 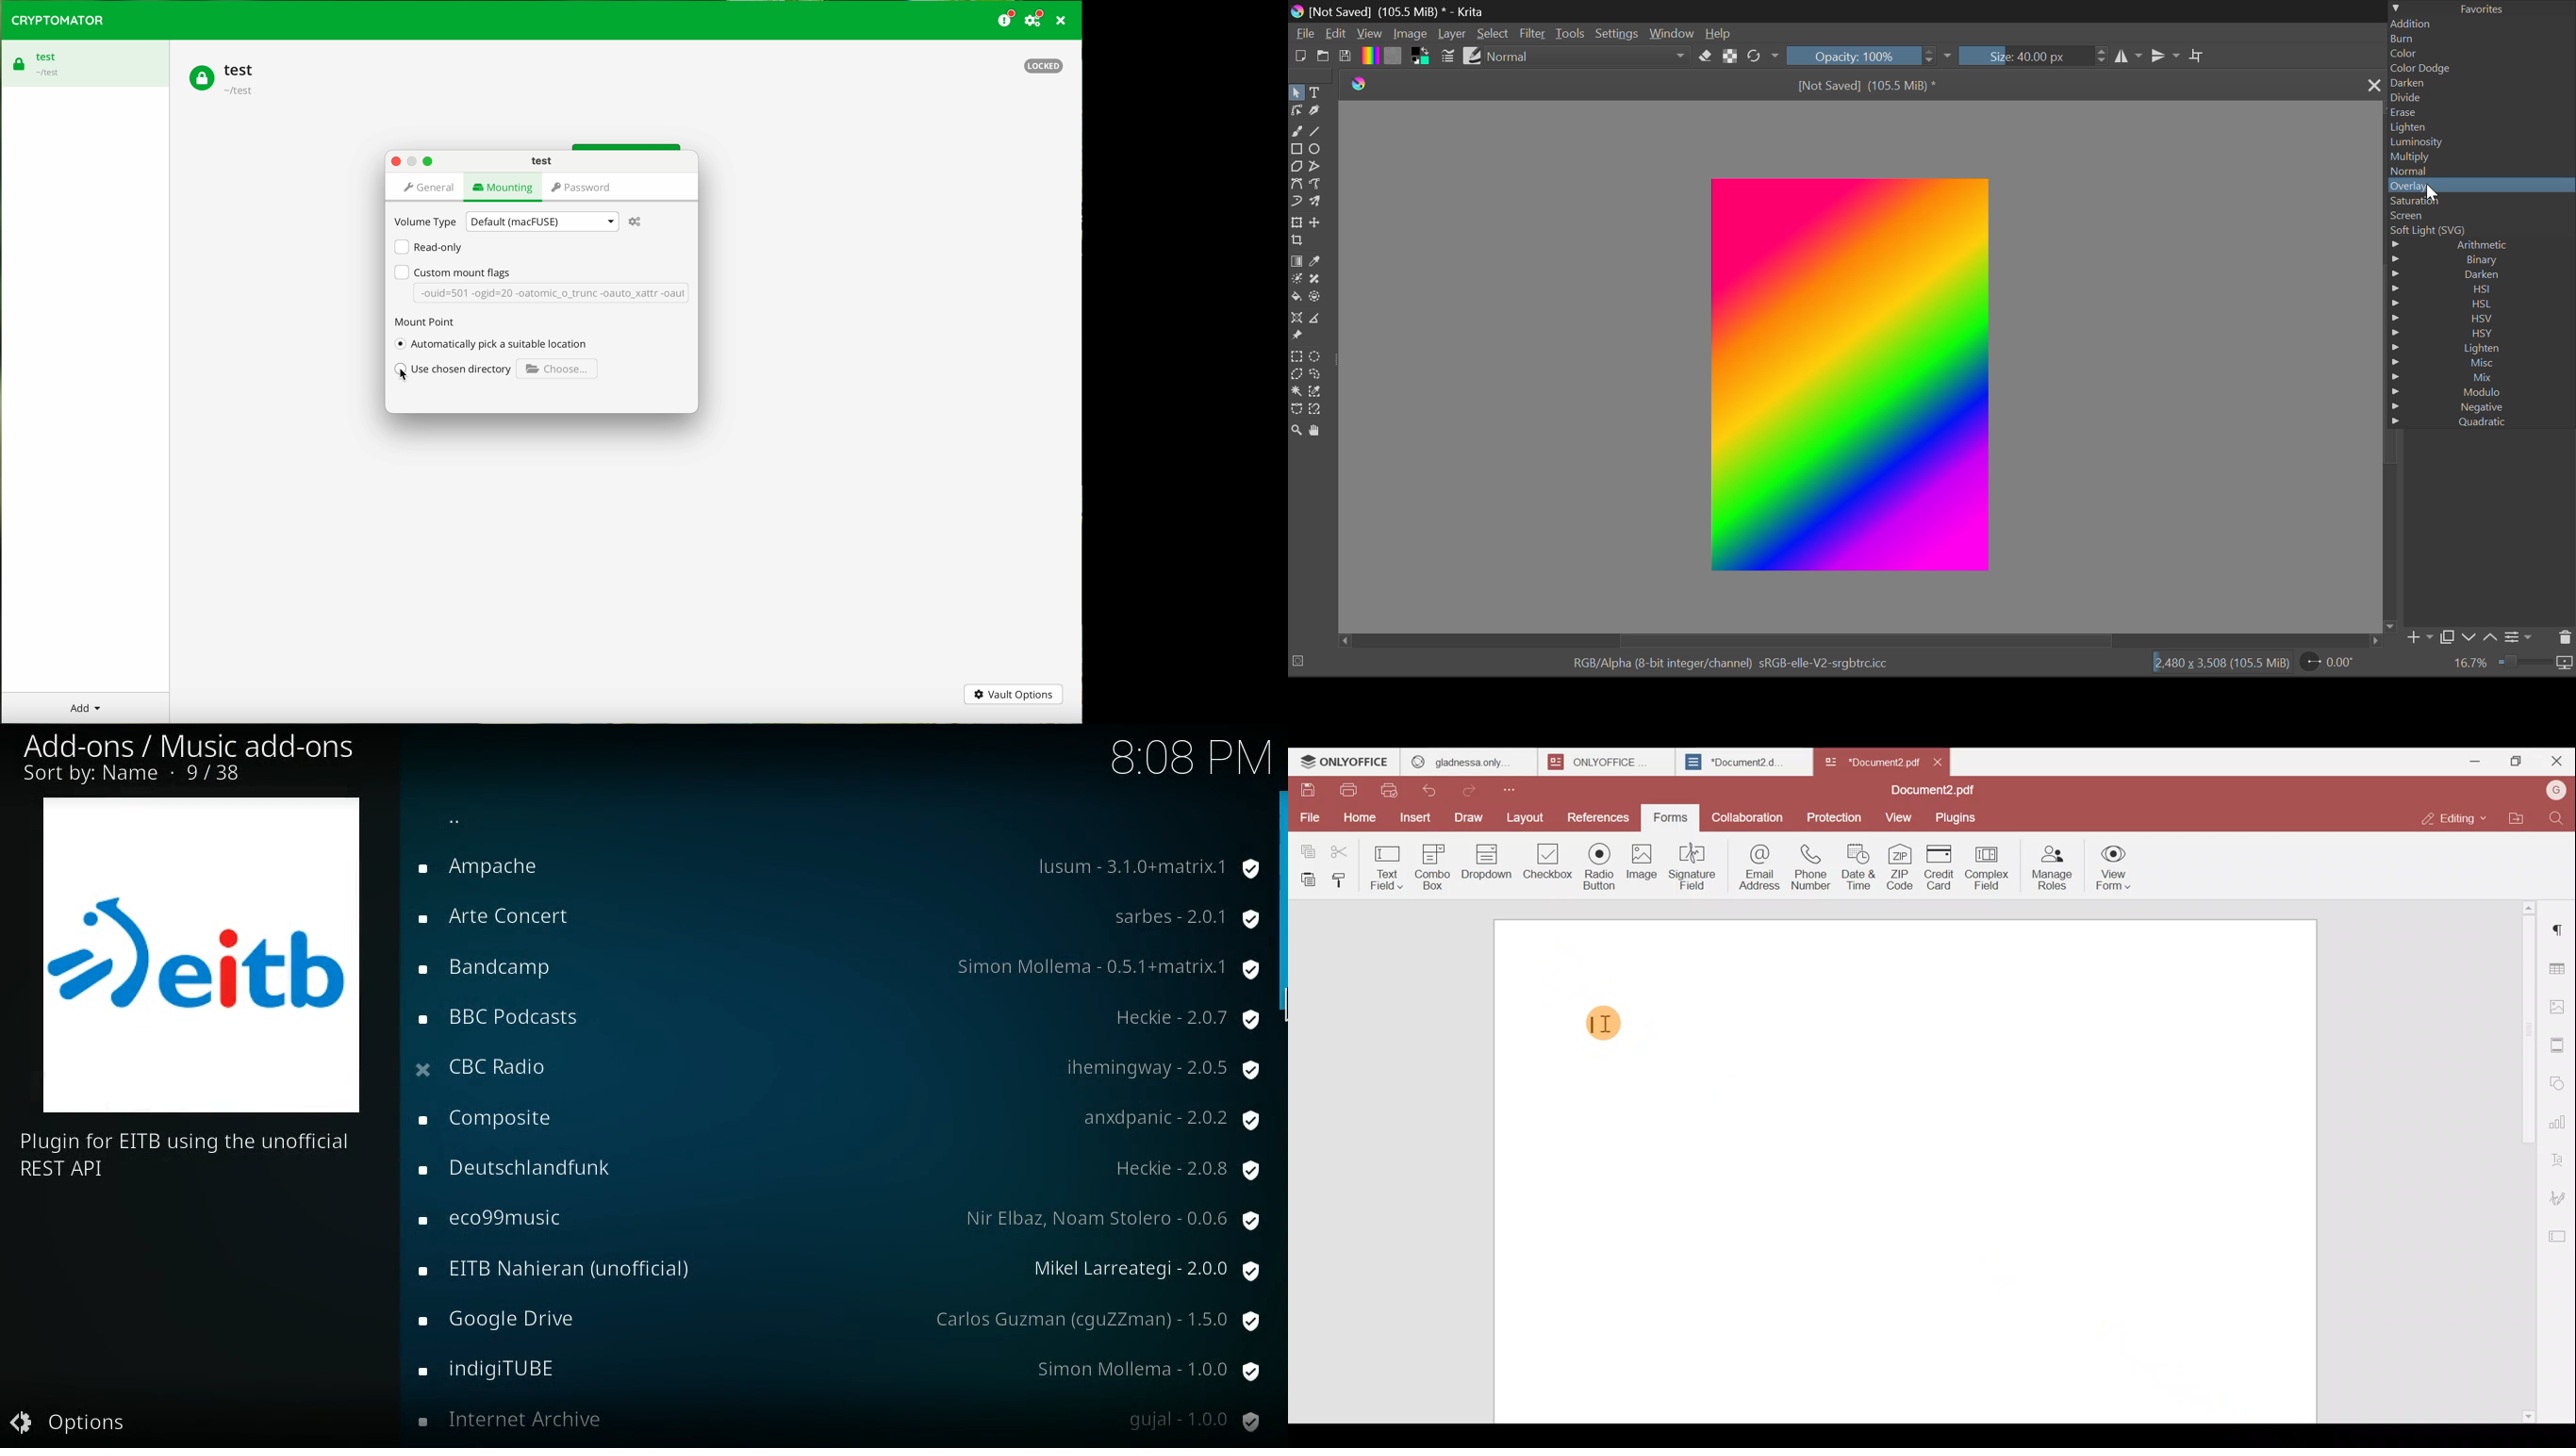 What do you see at coordinates (2479, 99) in the screenshot?
I see `Divide` at bounding box center [2479, 99].